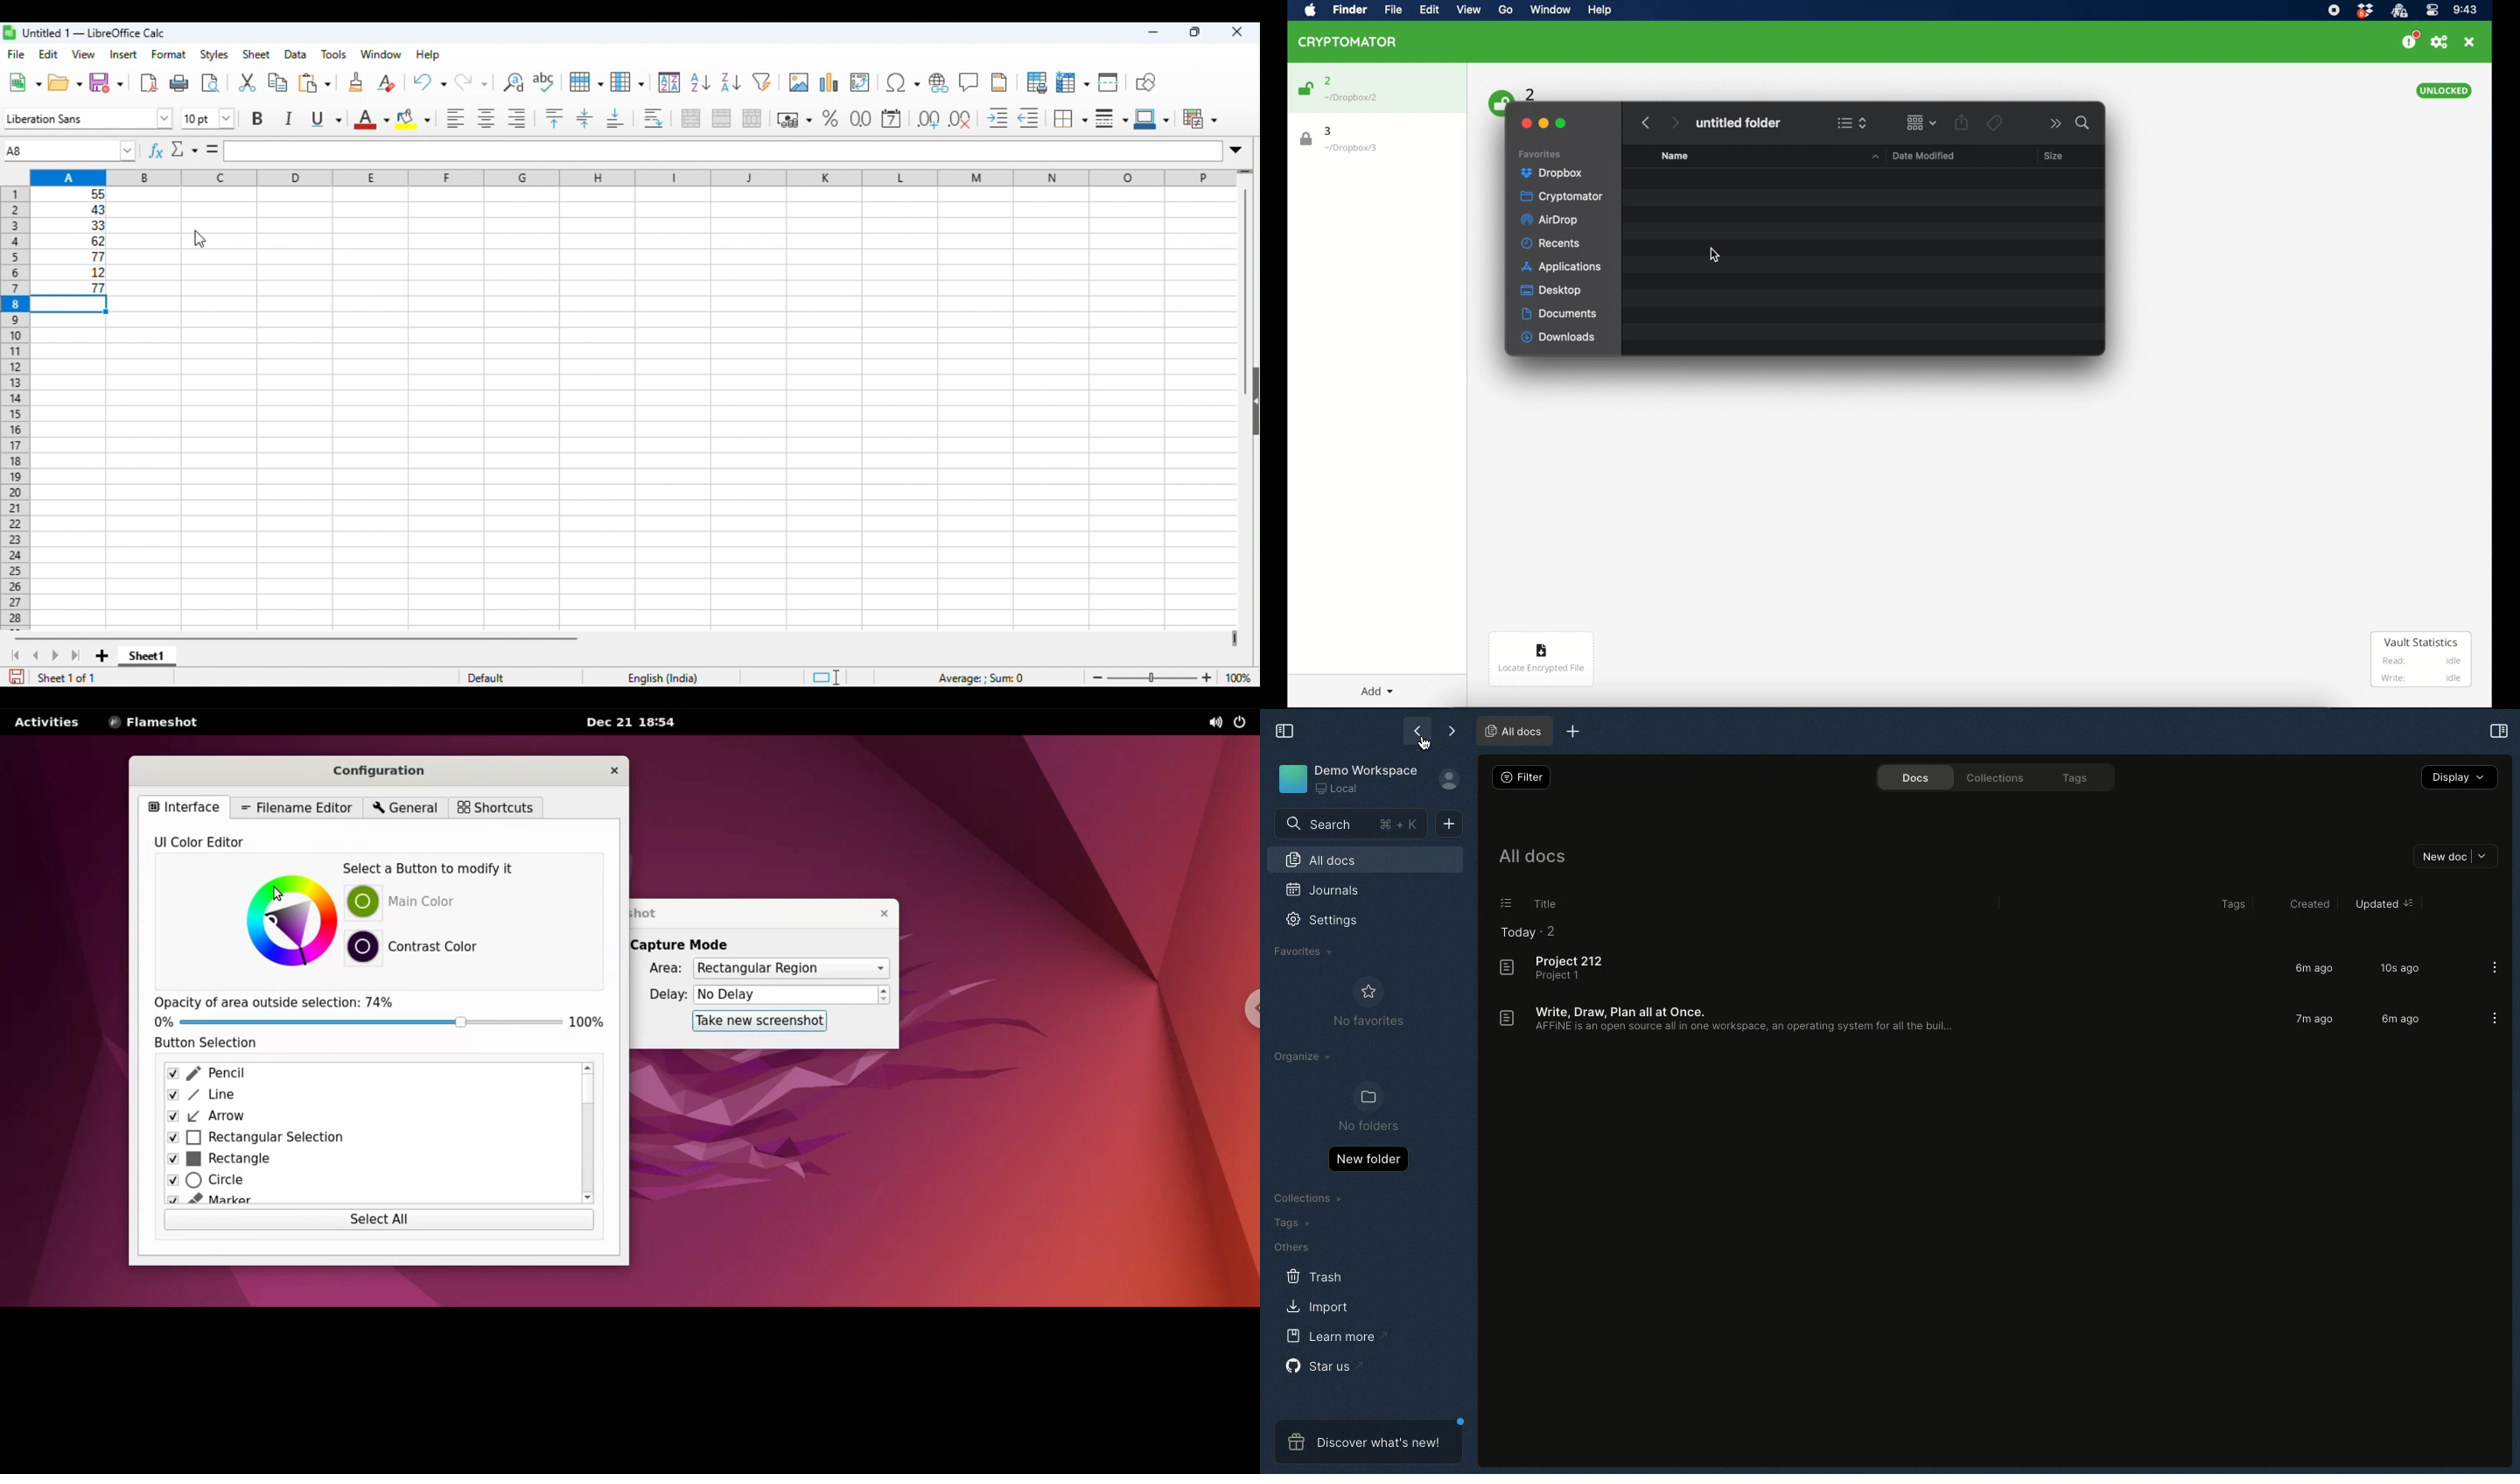 The image size is (2520, 1484). What do you see at coordinates (1252, 406) in the screenshot?
I see `show or hide sidebar` at bounding box center [1252, 406].